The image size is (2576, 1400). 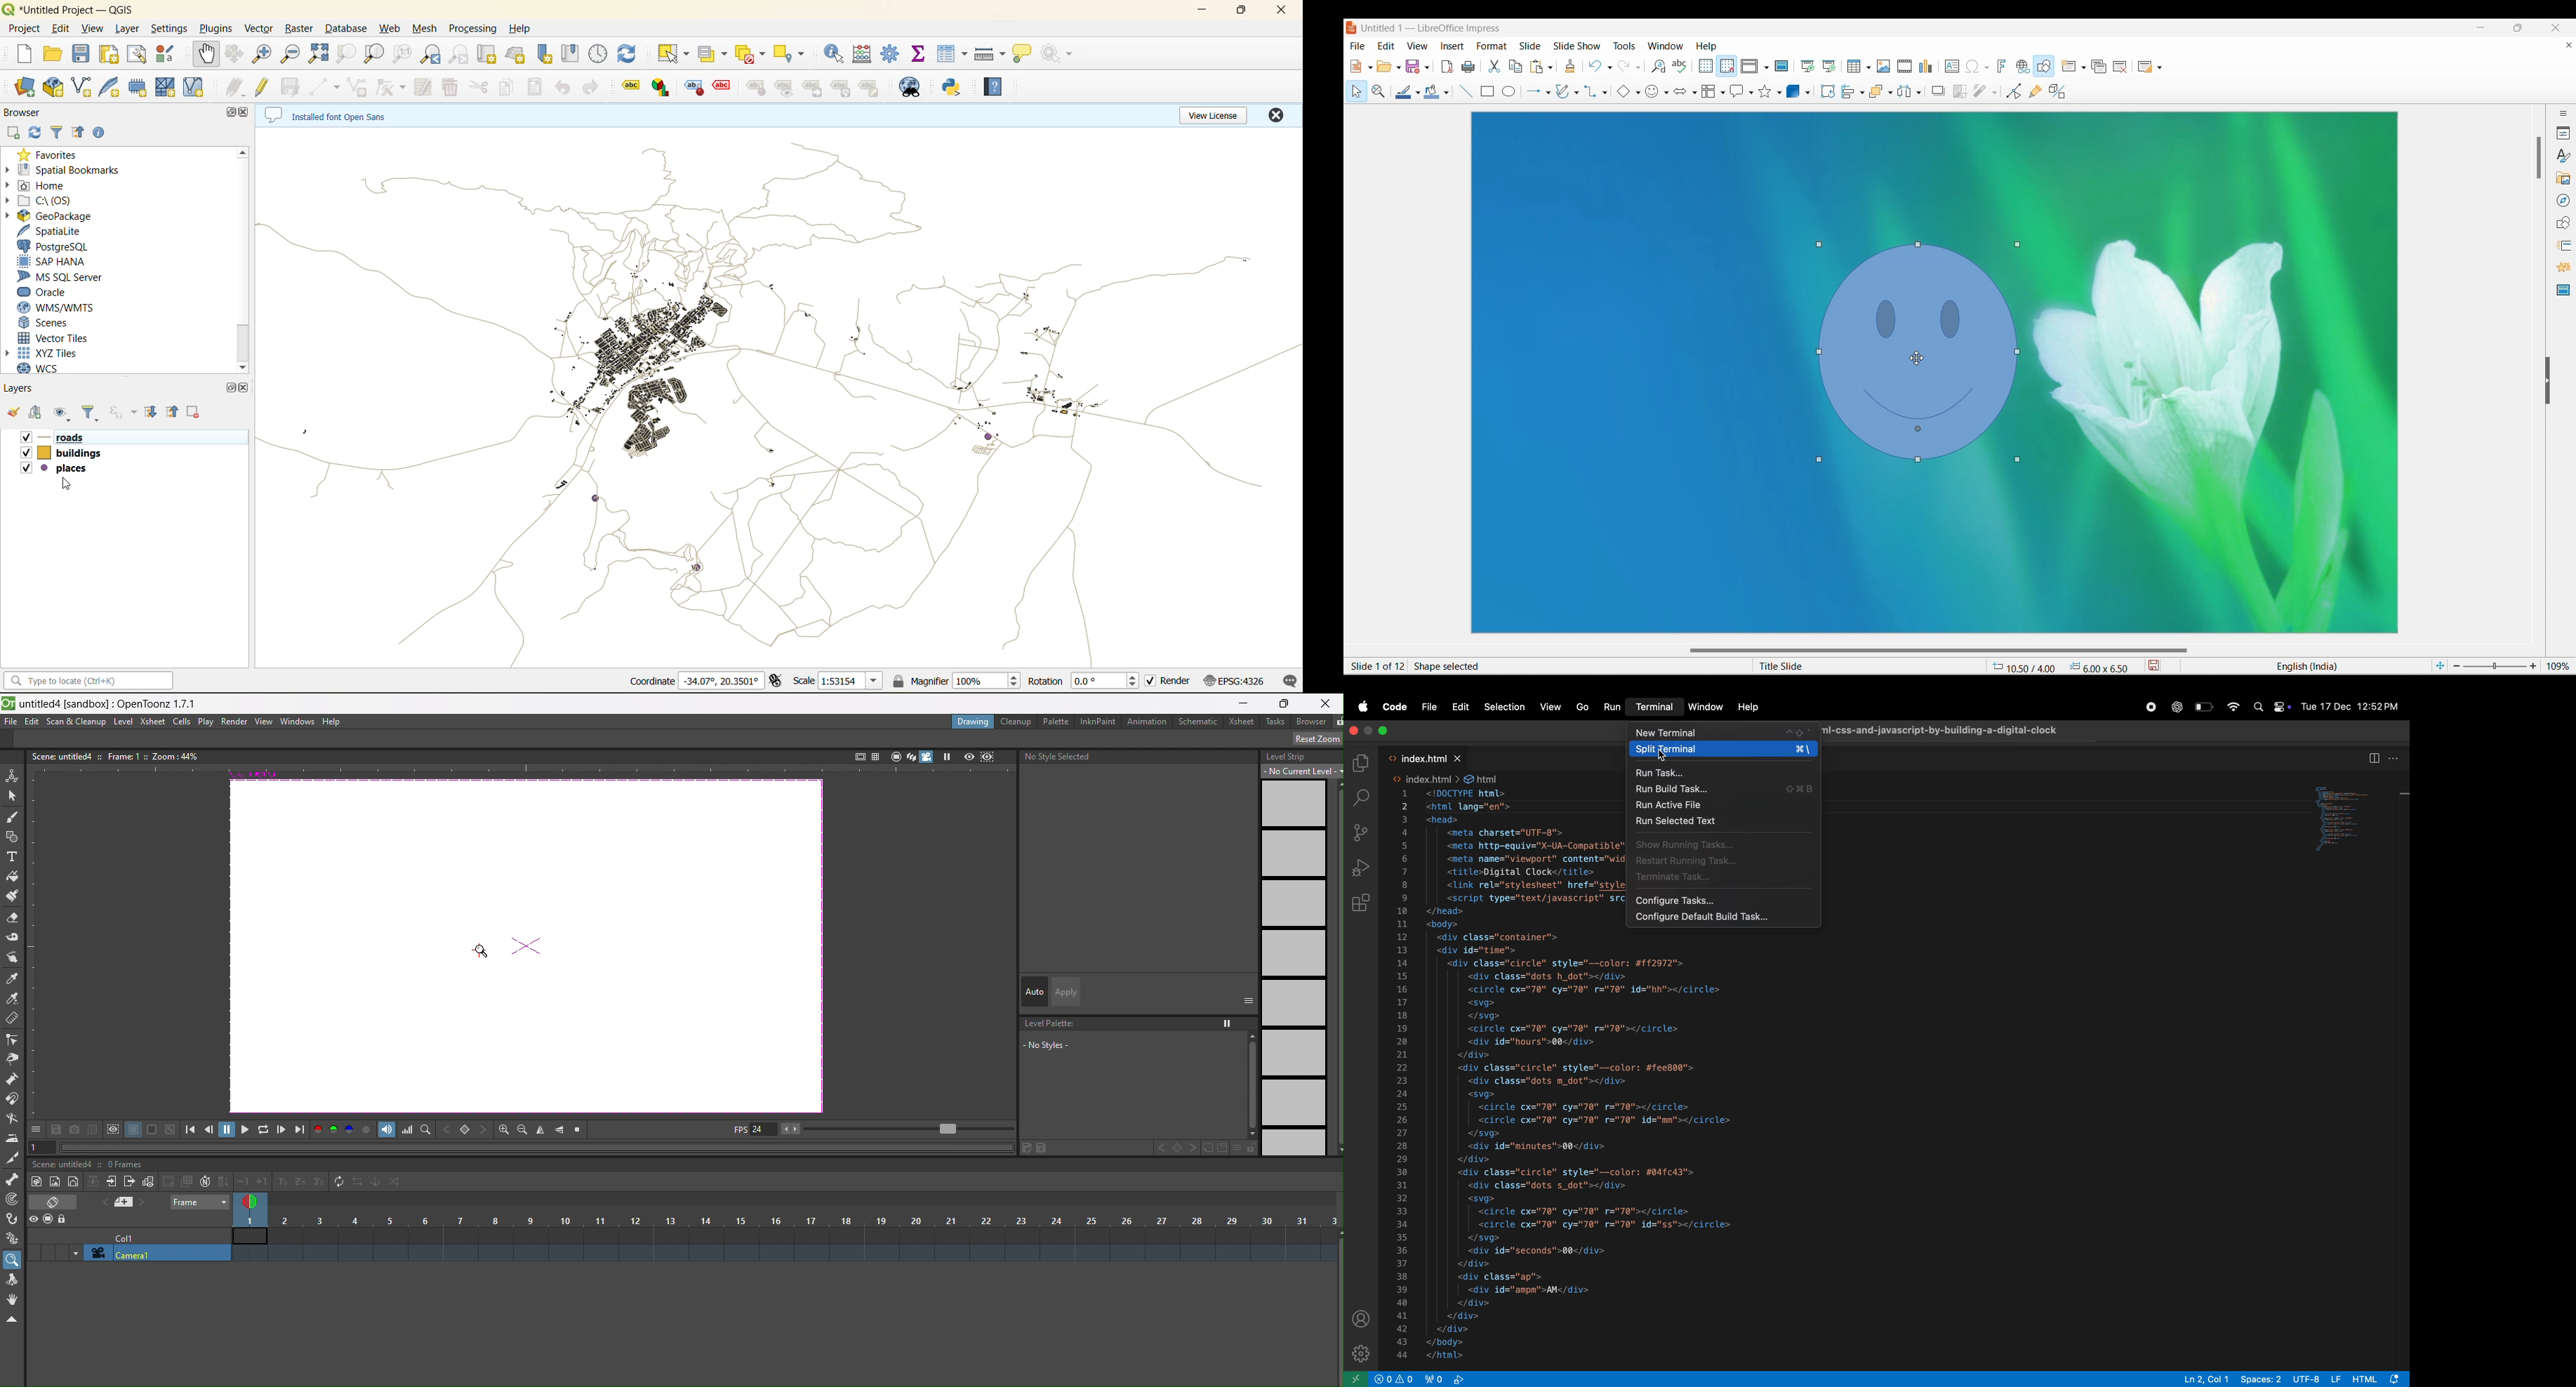 I want to click on Clone formatting, so click(x=1570, y=65).